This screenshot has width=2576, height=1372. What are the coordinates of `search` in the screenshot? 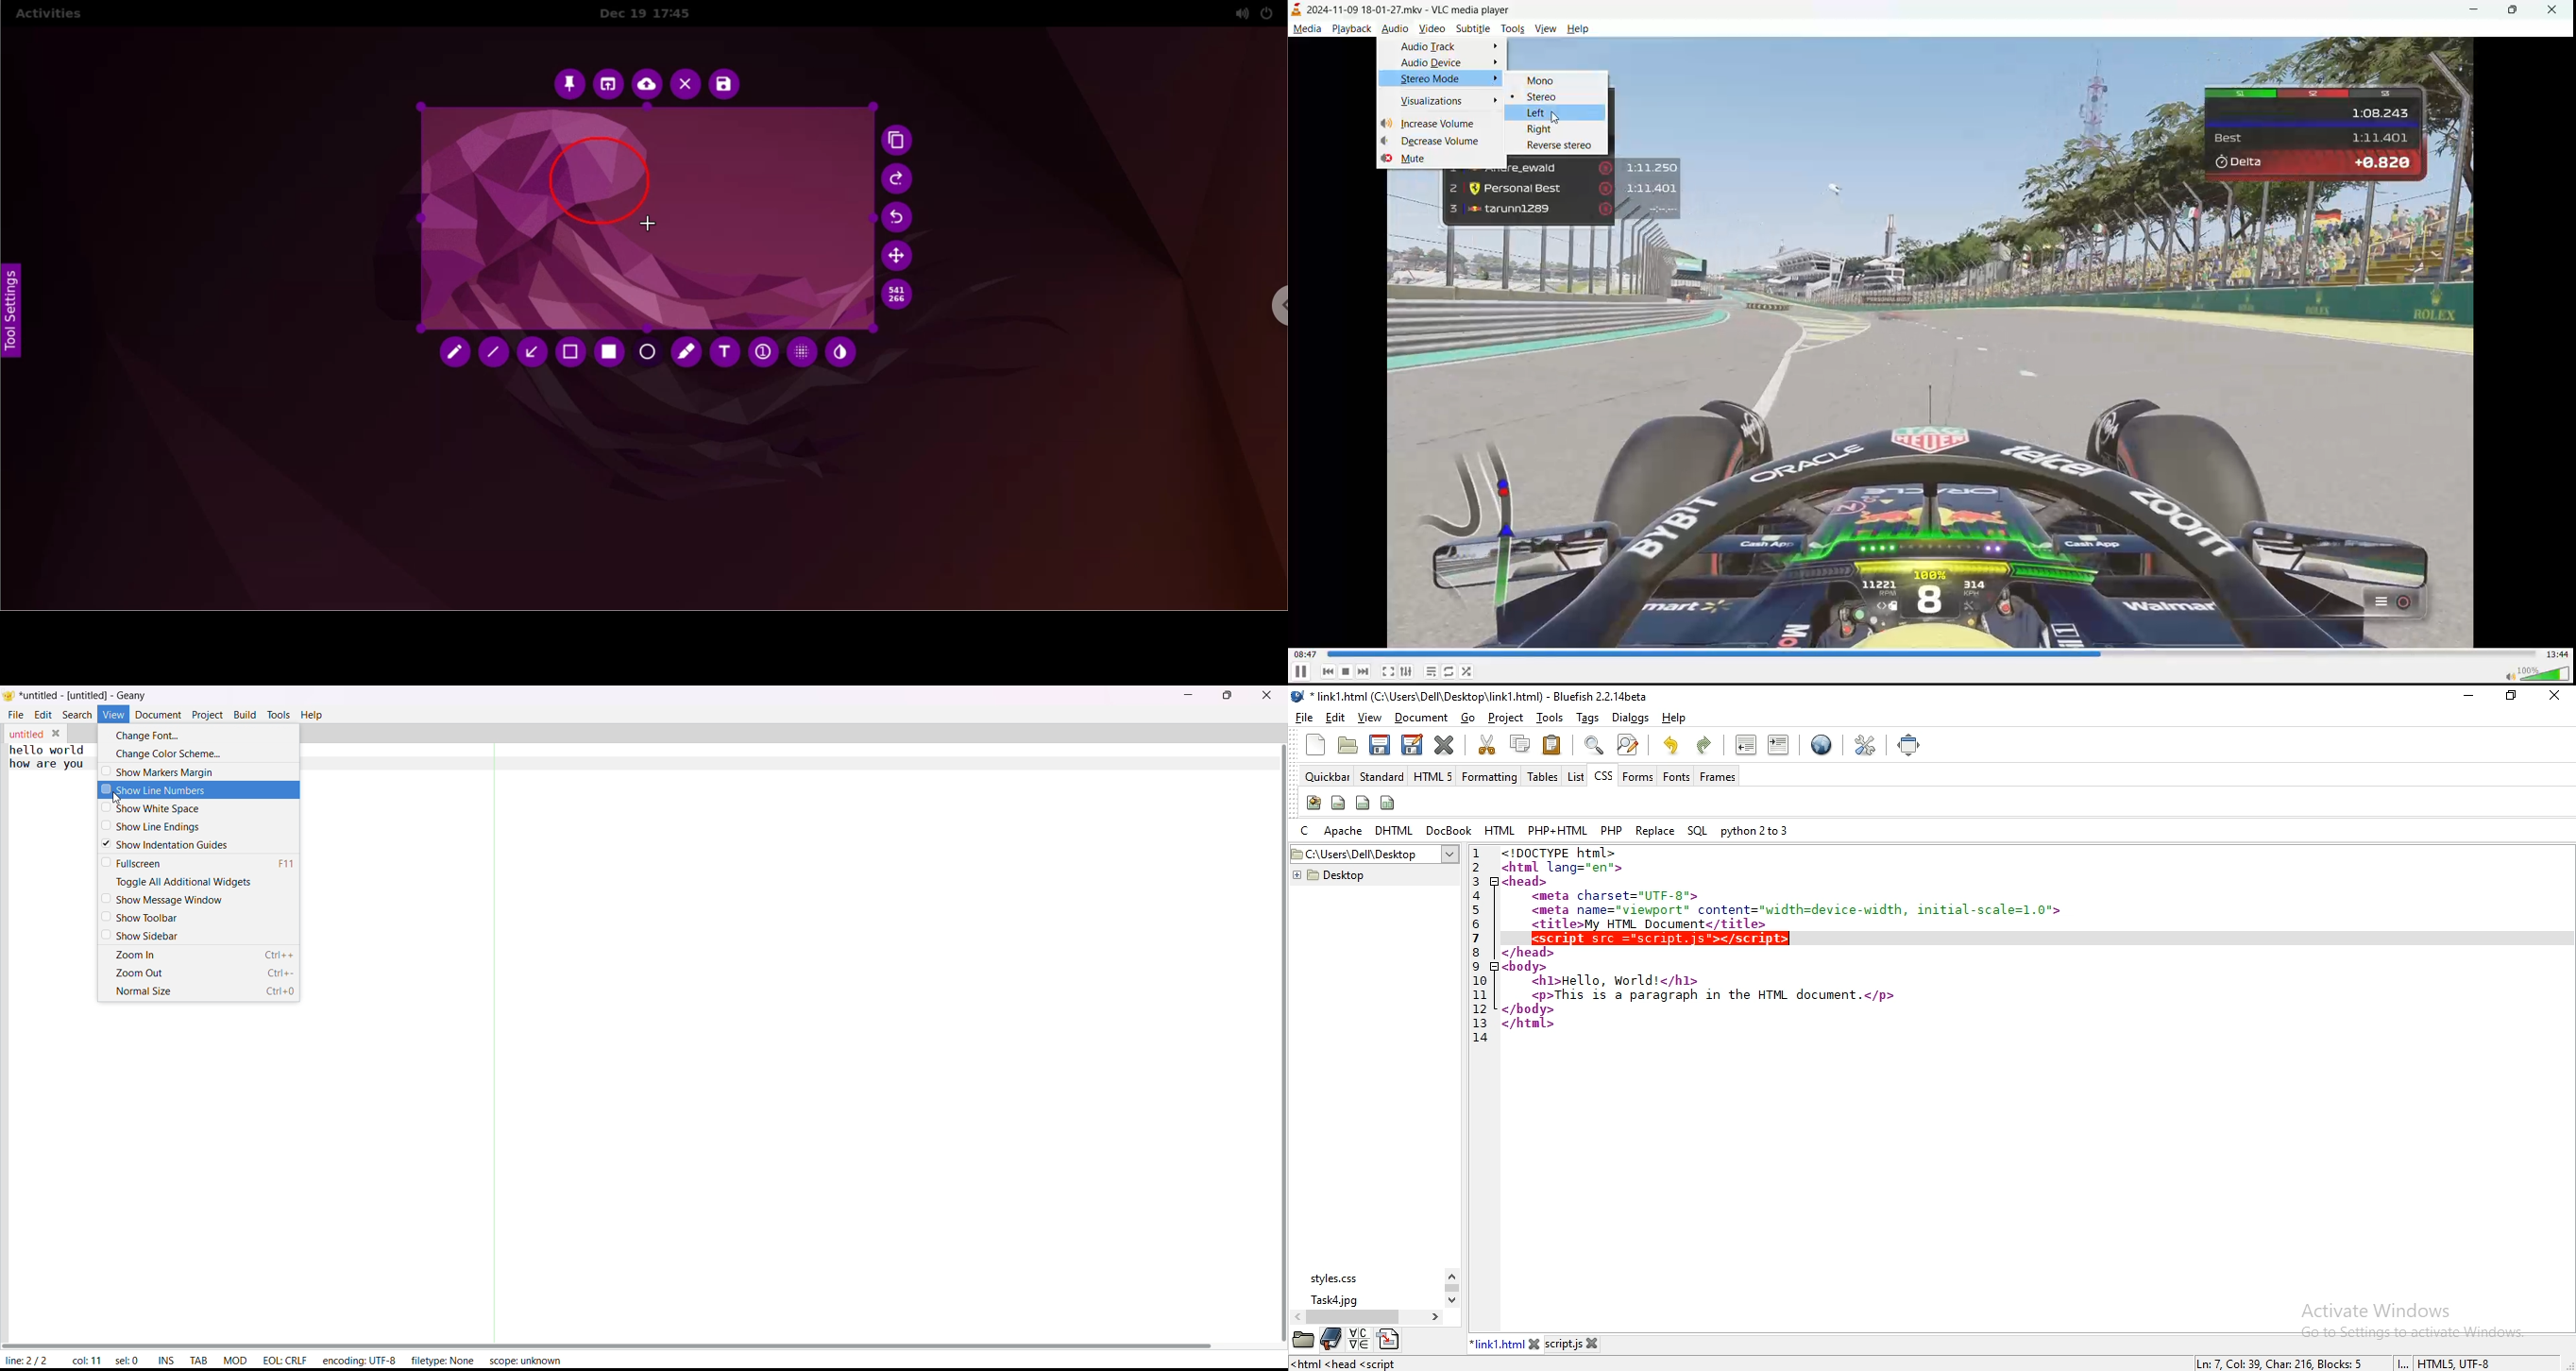 It's located at (78, 714).